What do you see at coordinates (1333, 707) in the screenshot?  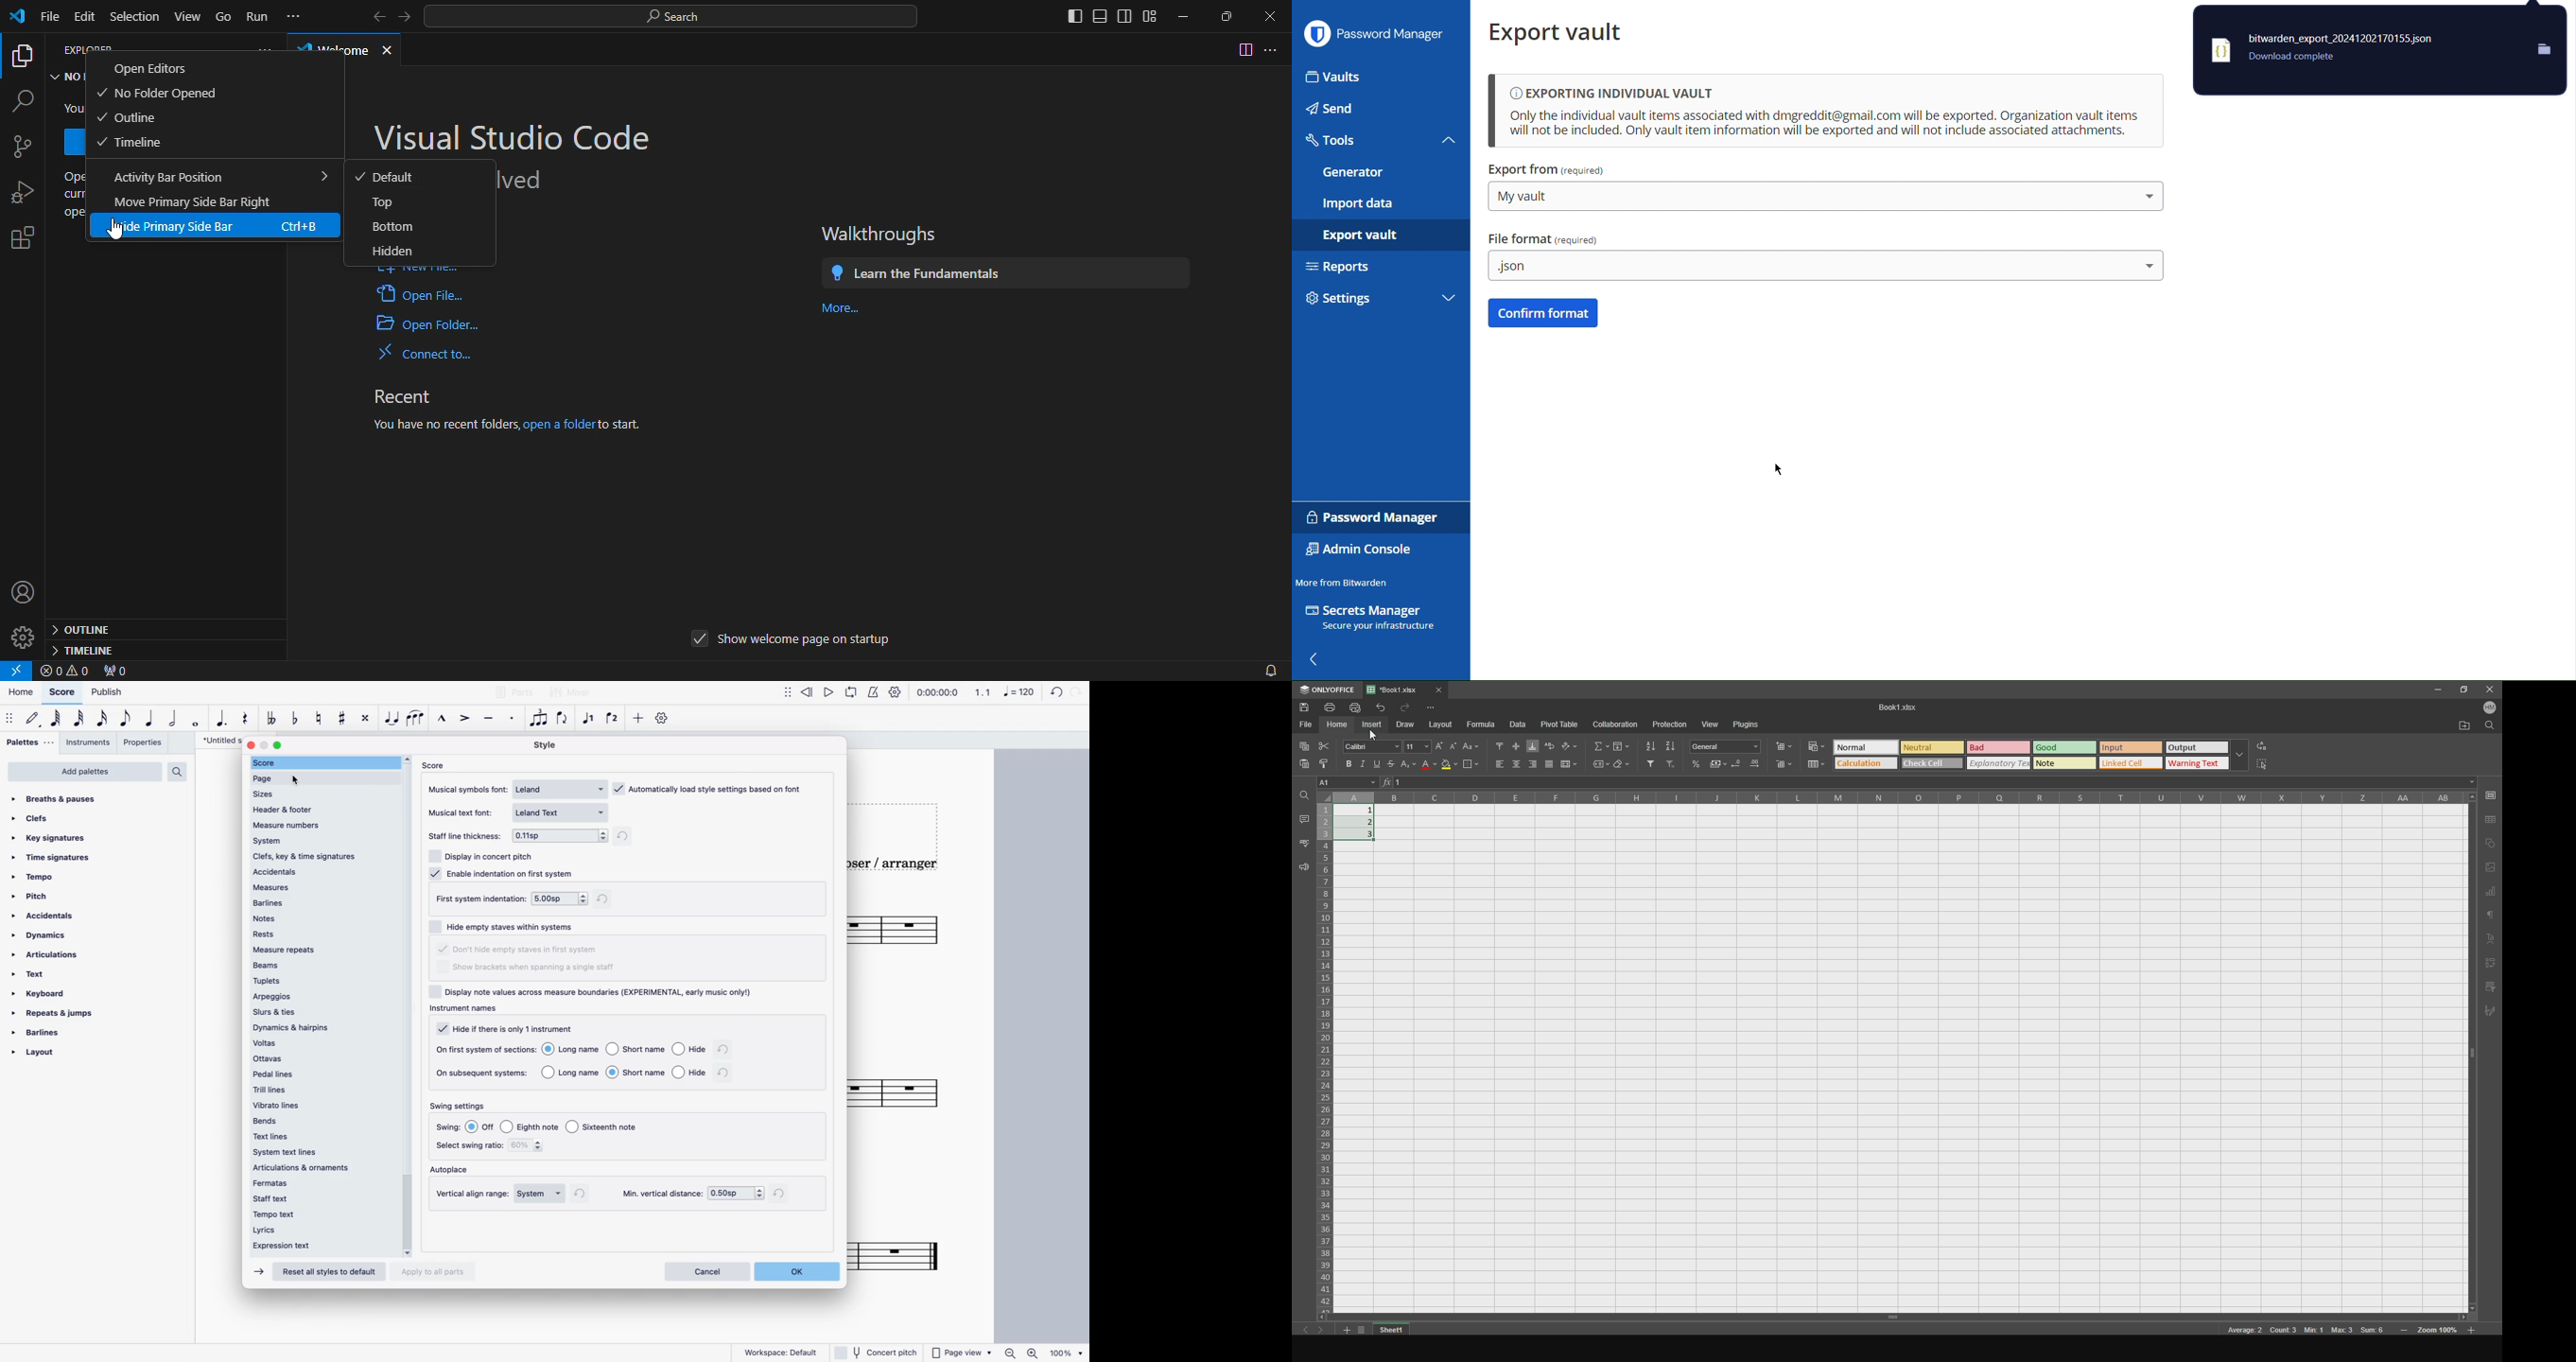 I see `print` at bounding box center [1333, 707].